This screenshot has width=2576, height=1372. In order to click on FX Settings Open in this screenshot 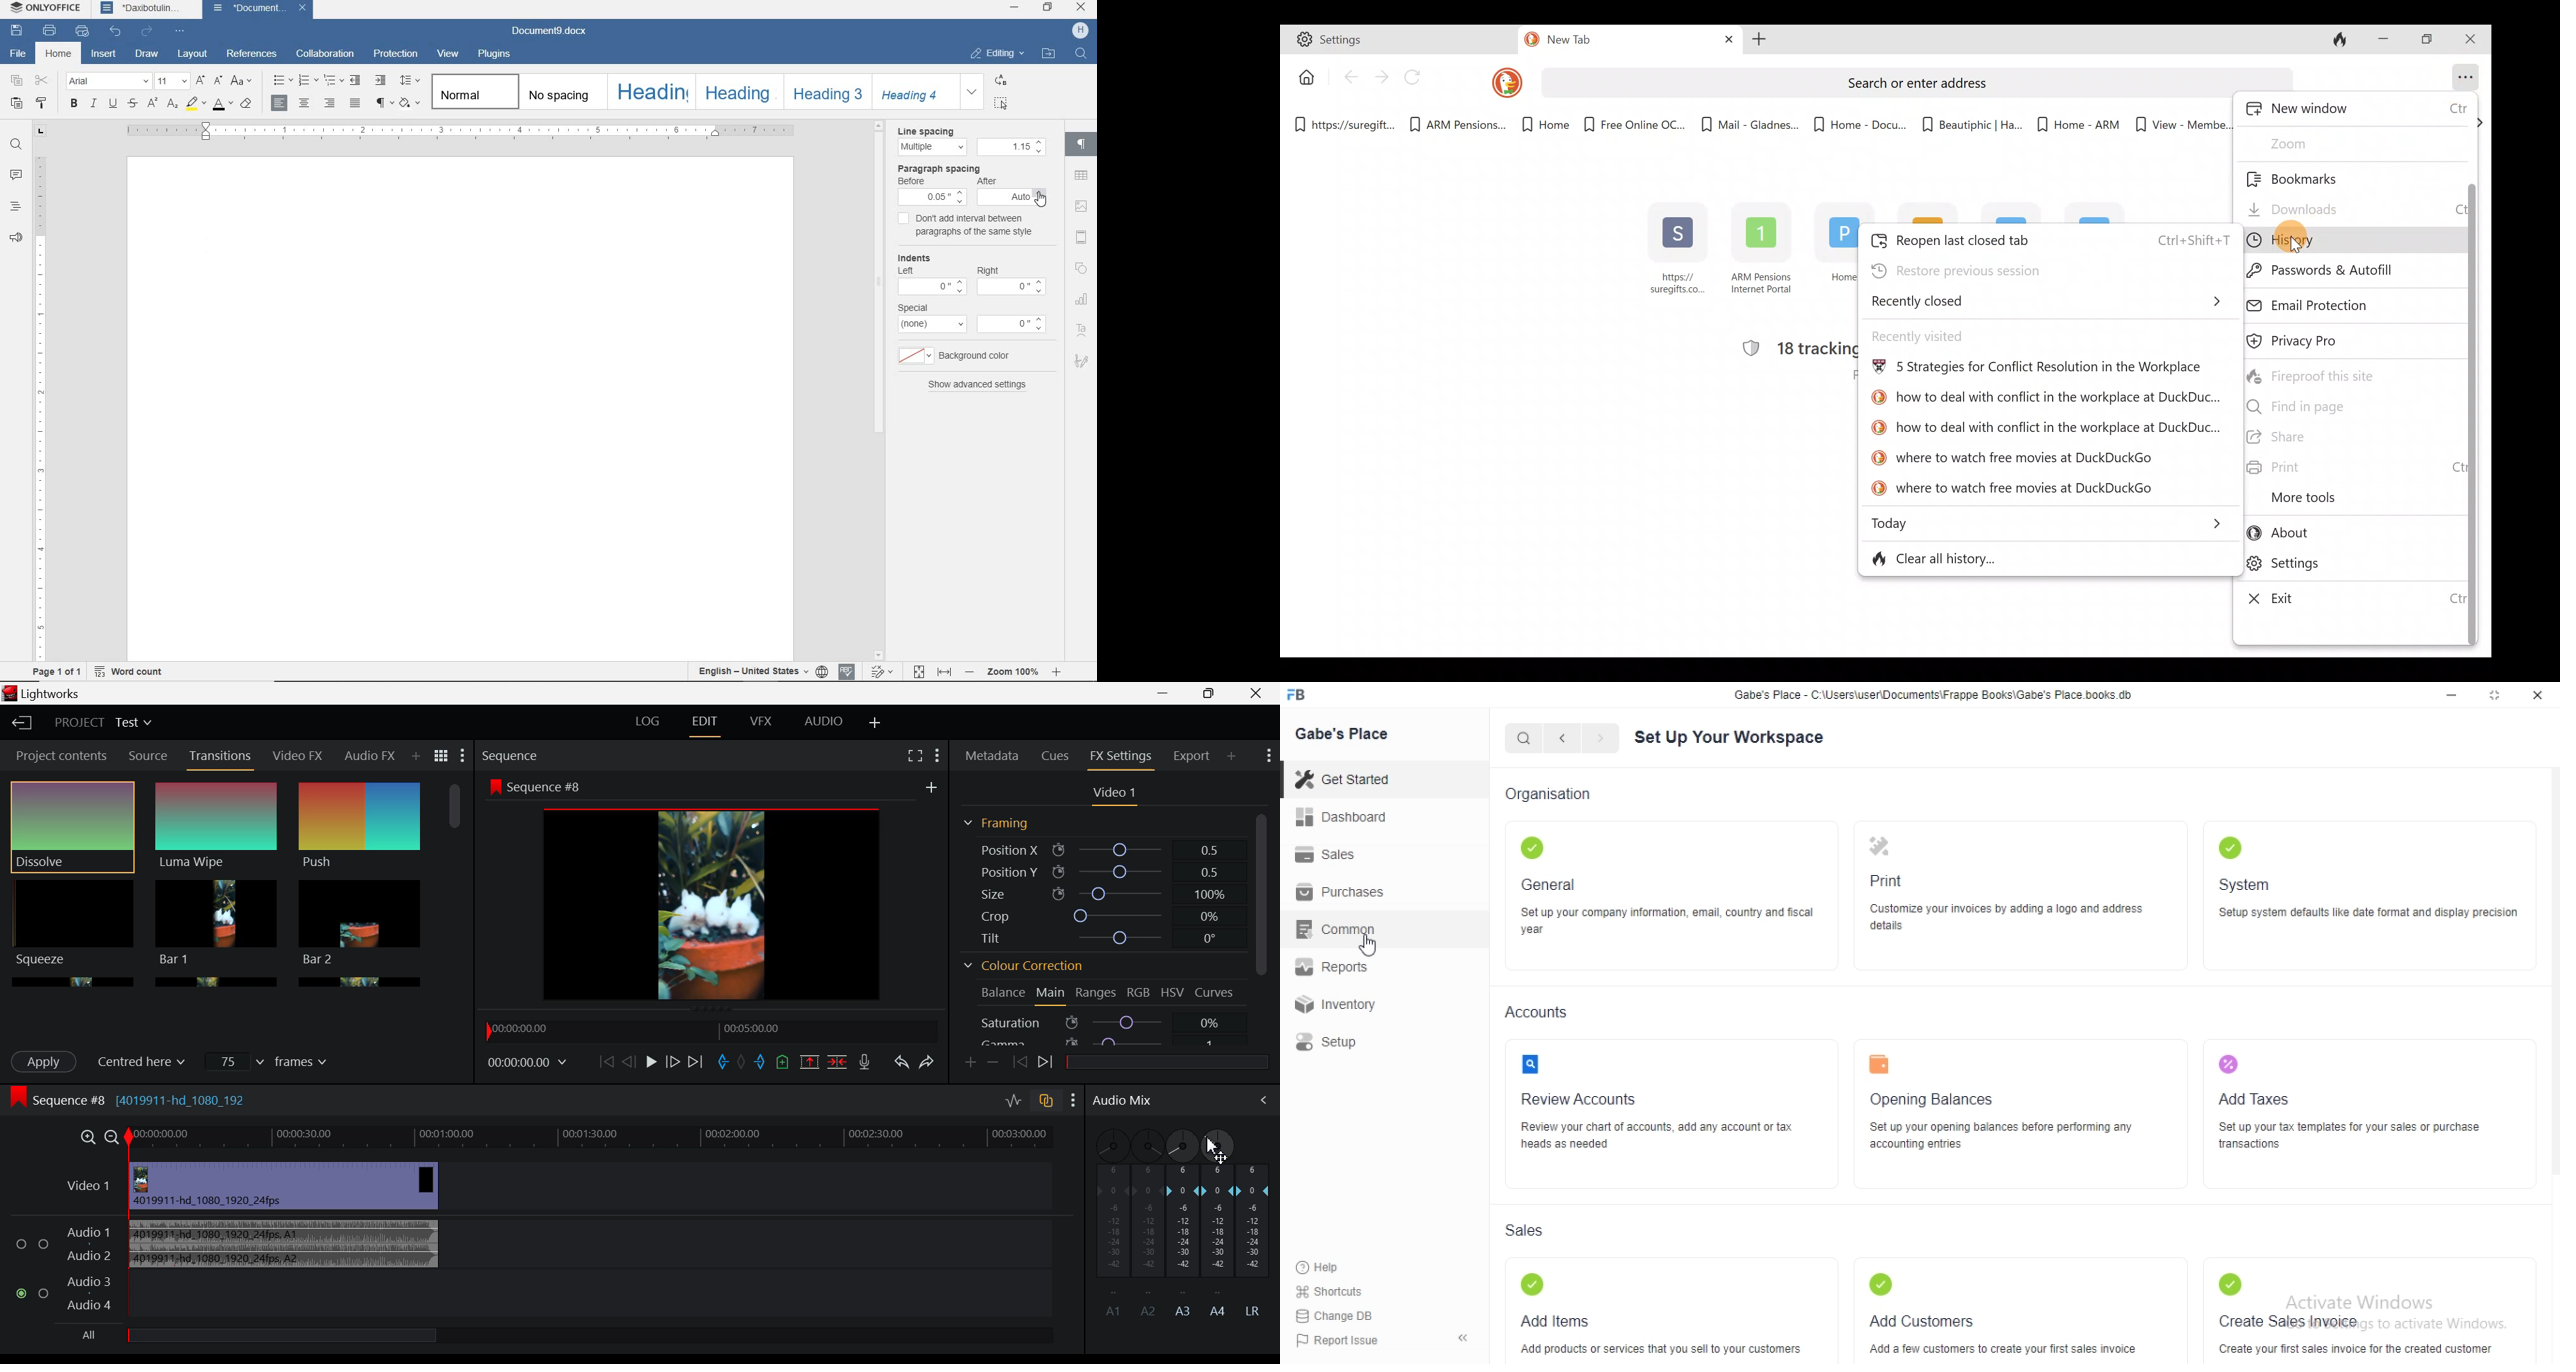, I will do `click(1123, 758)`.